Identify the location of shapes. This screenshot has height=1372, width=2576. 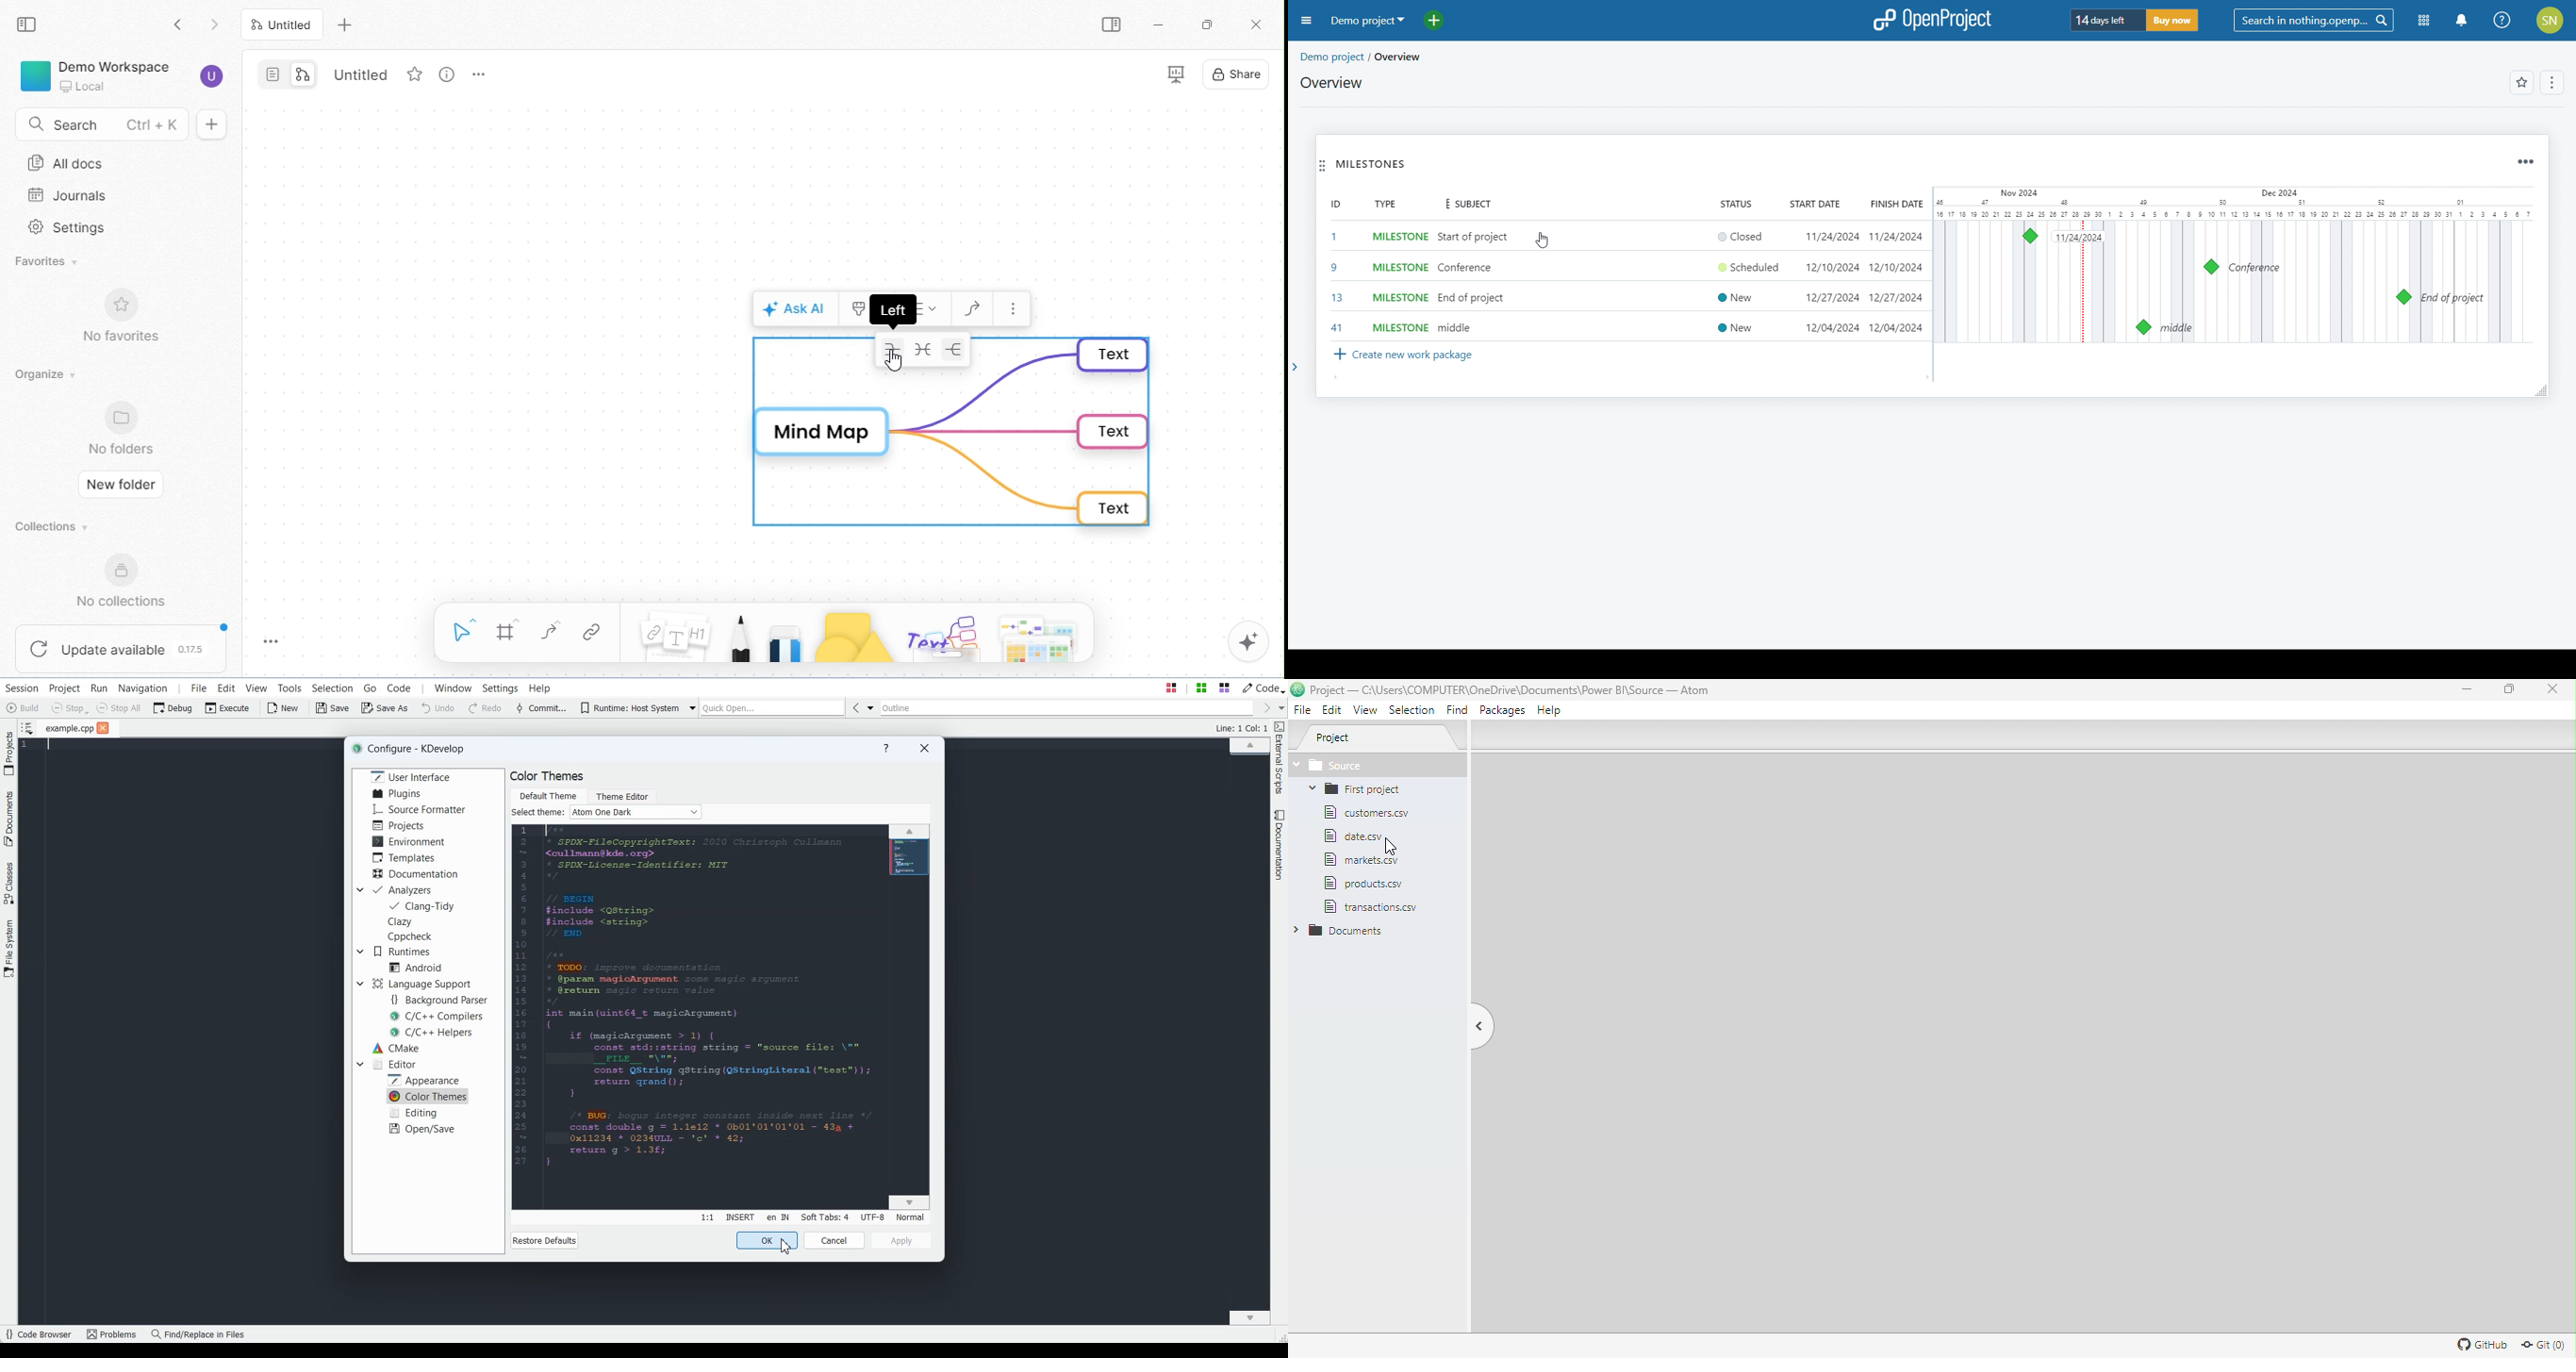
(853, 638).